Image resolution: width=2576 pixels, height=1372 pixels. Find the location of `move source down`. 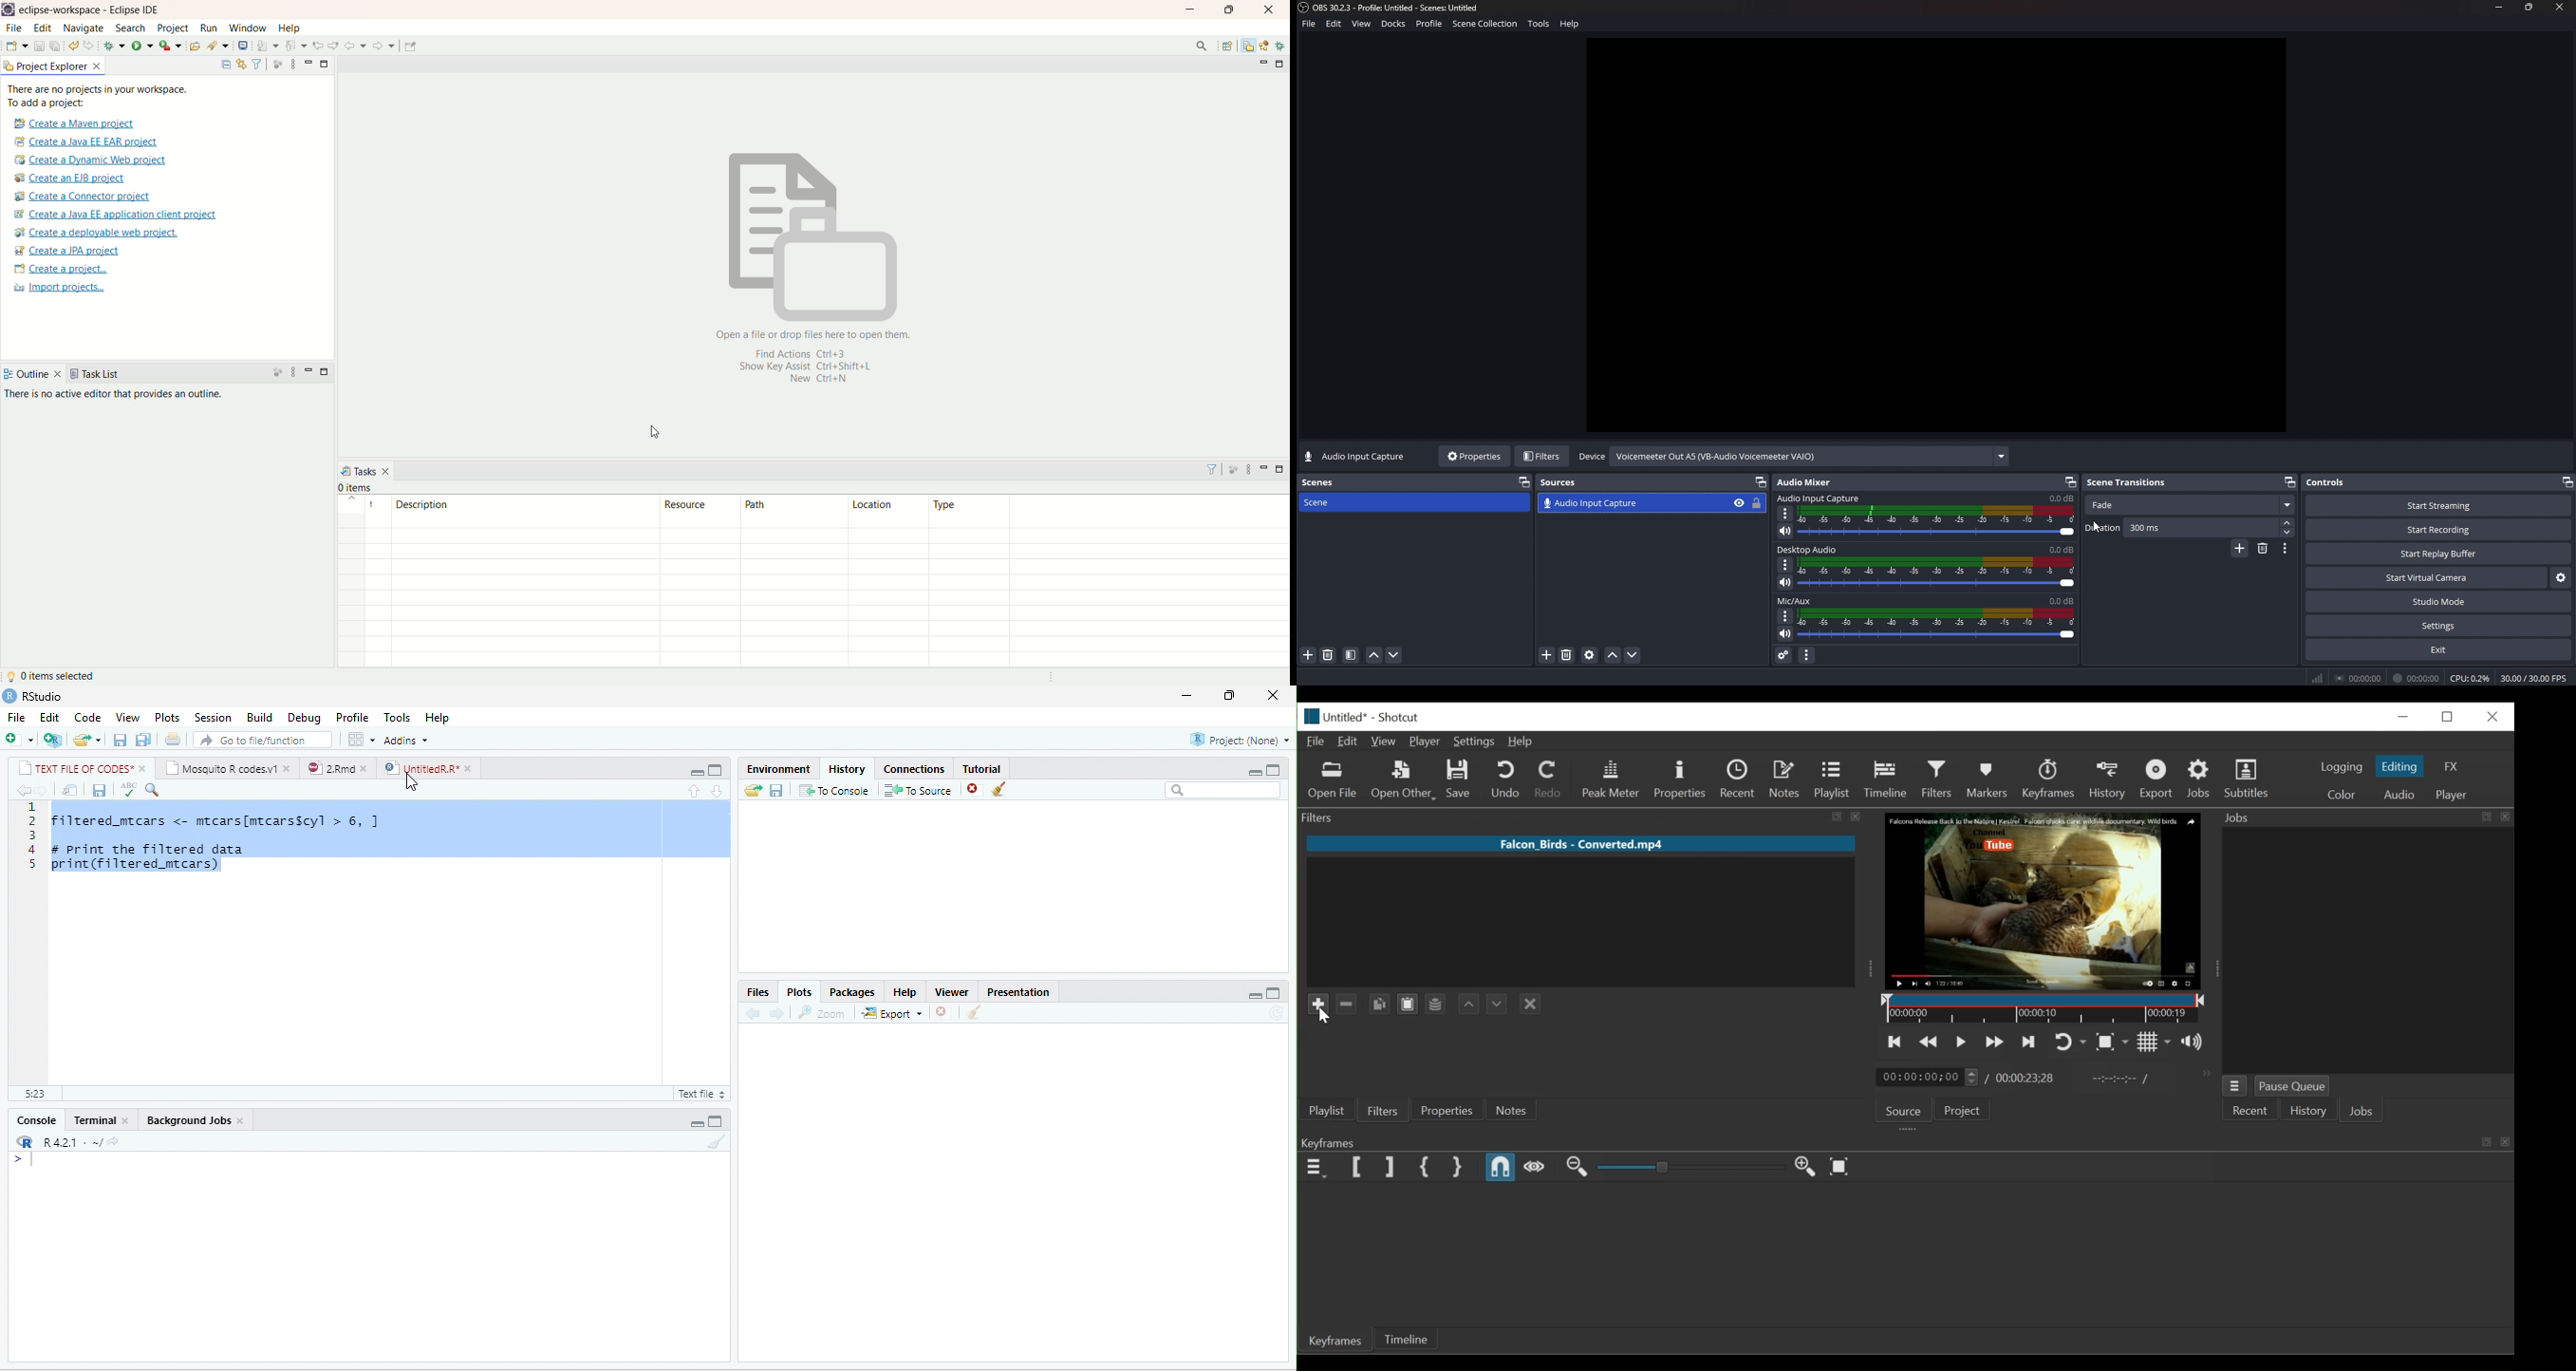

move source down is located at coordinates (1631, 655).